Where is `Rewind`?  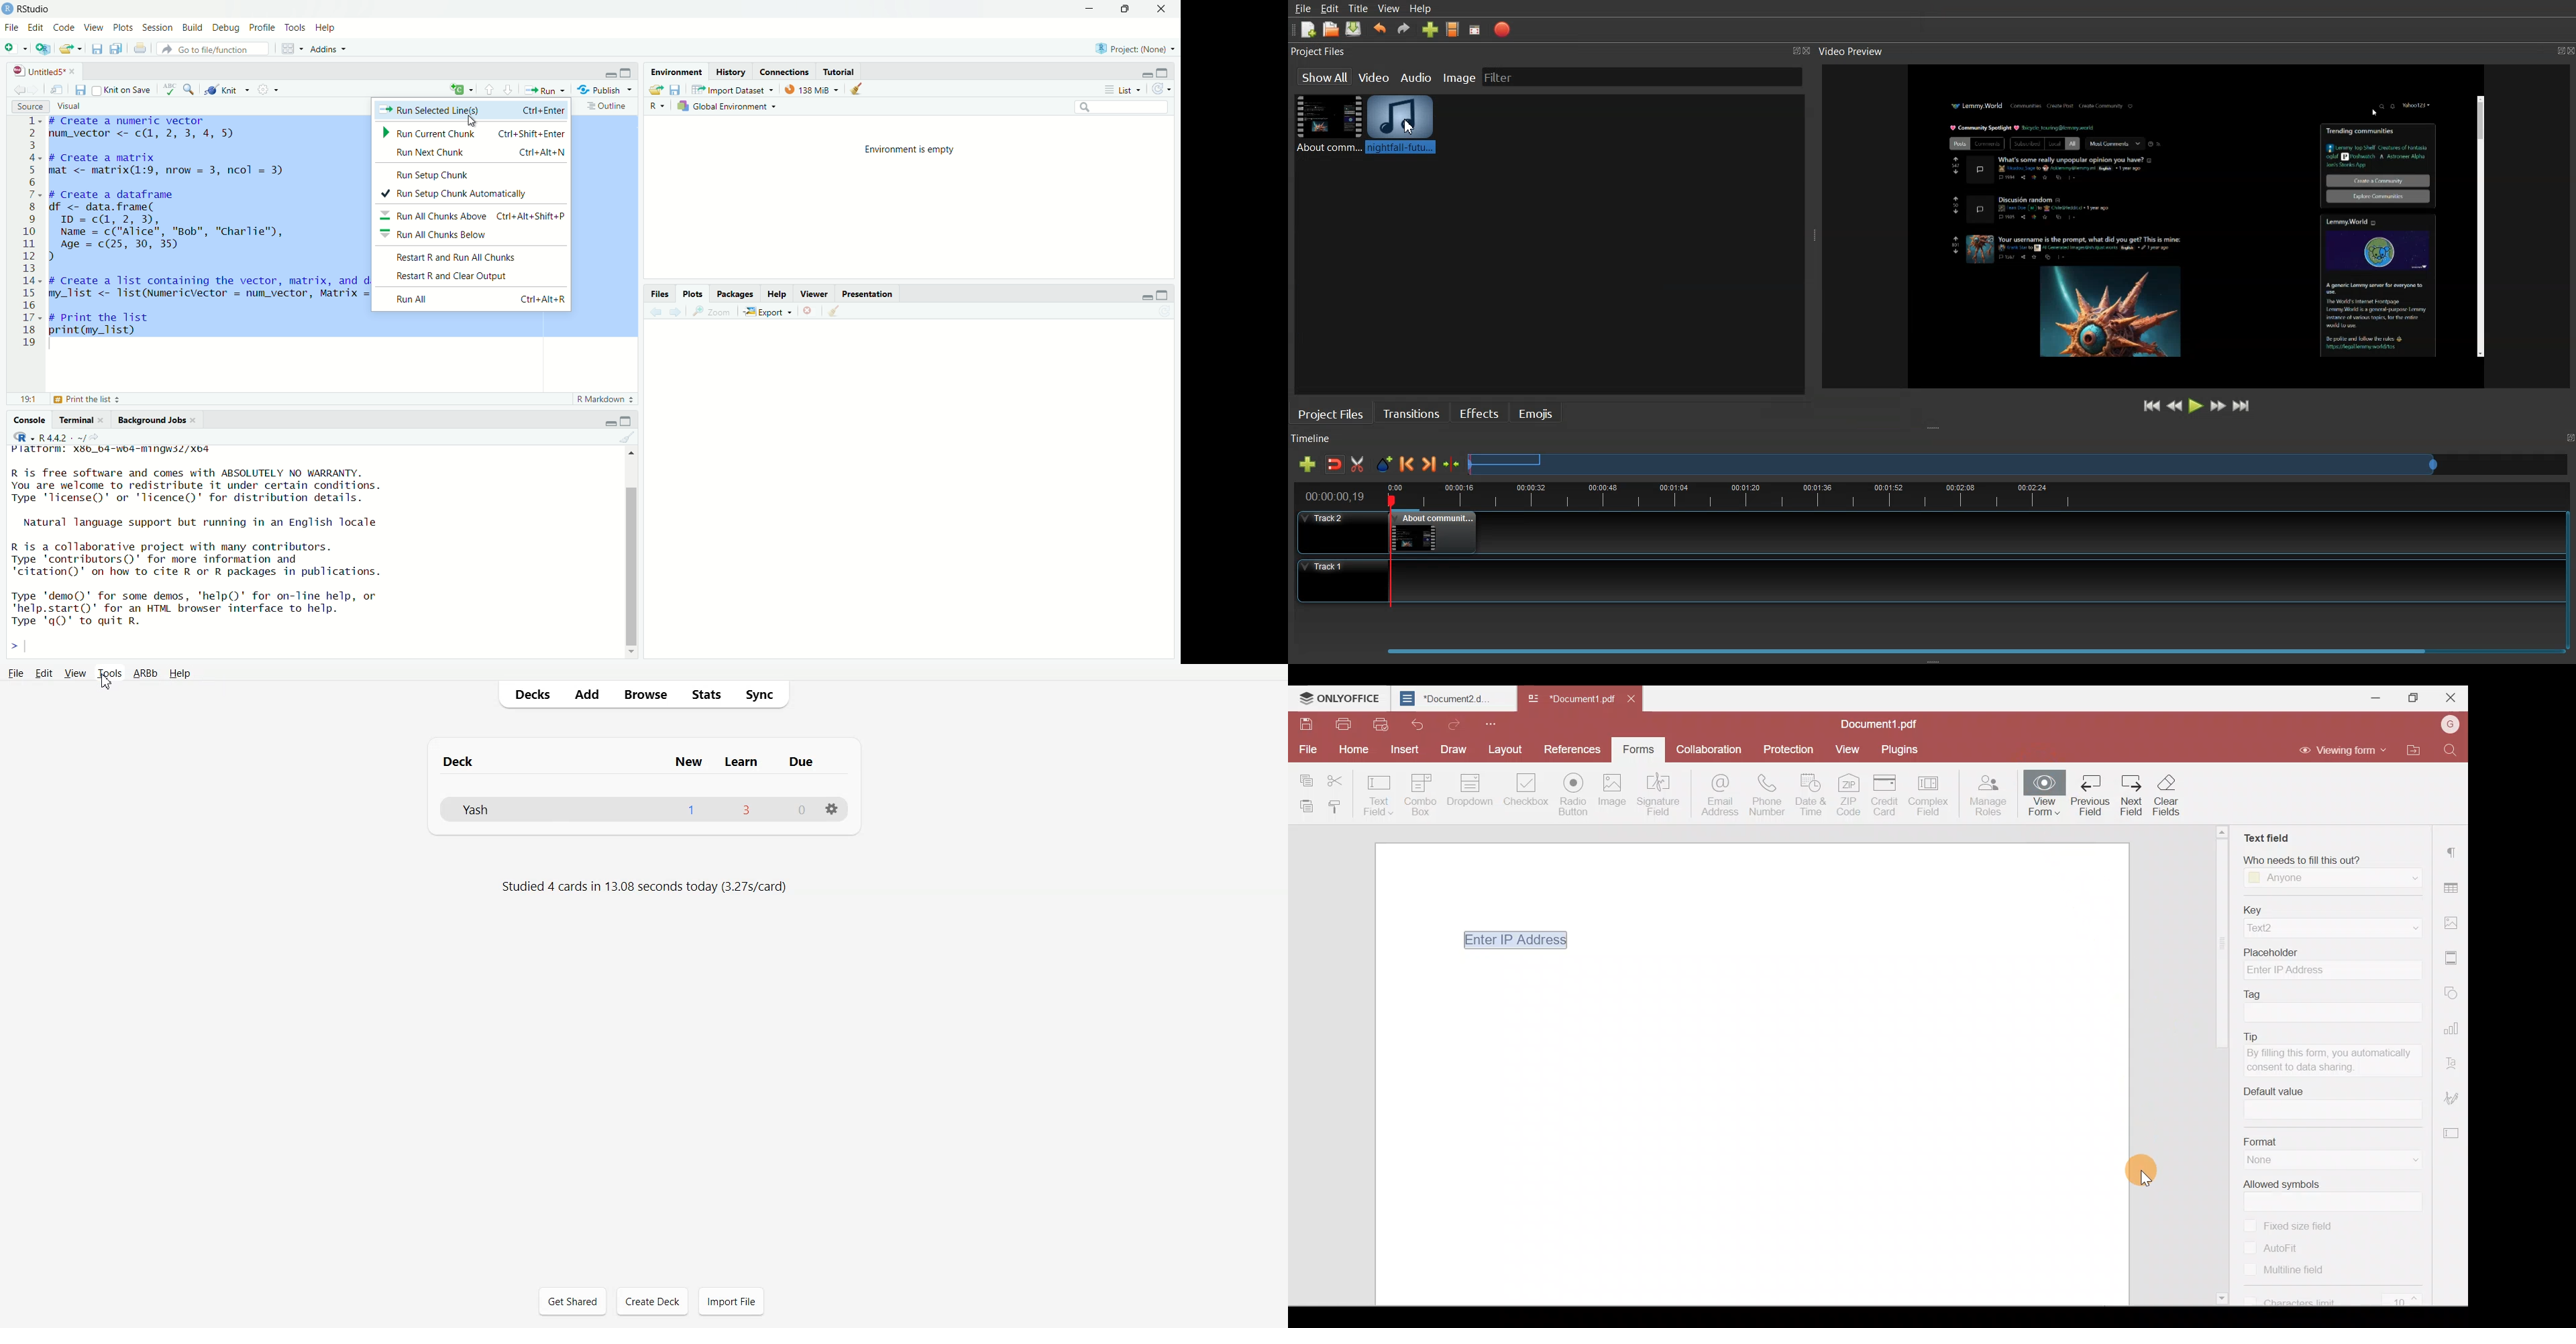
Rewind is located at coordinates (2175, 404).